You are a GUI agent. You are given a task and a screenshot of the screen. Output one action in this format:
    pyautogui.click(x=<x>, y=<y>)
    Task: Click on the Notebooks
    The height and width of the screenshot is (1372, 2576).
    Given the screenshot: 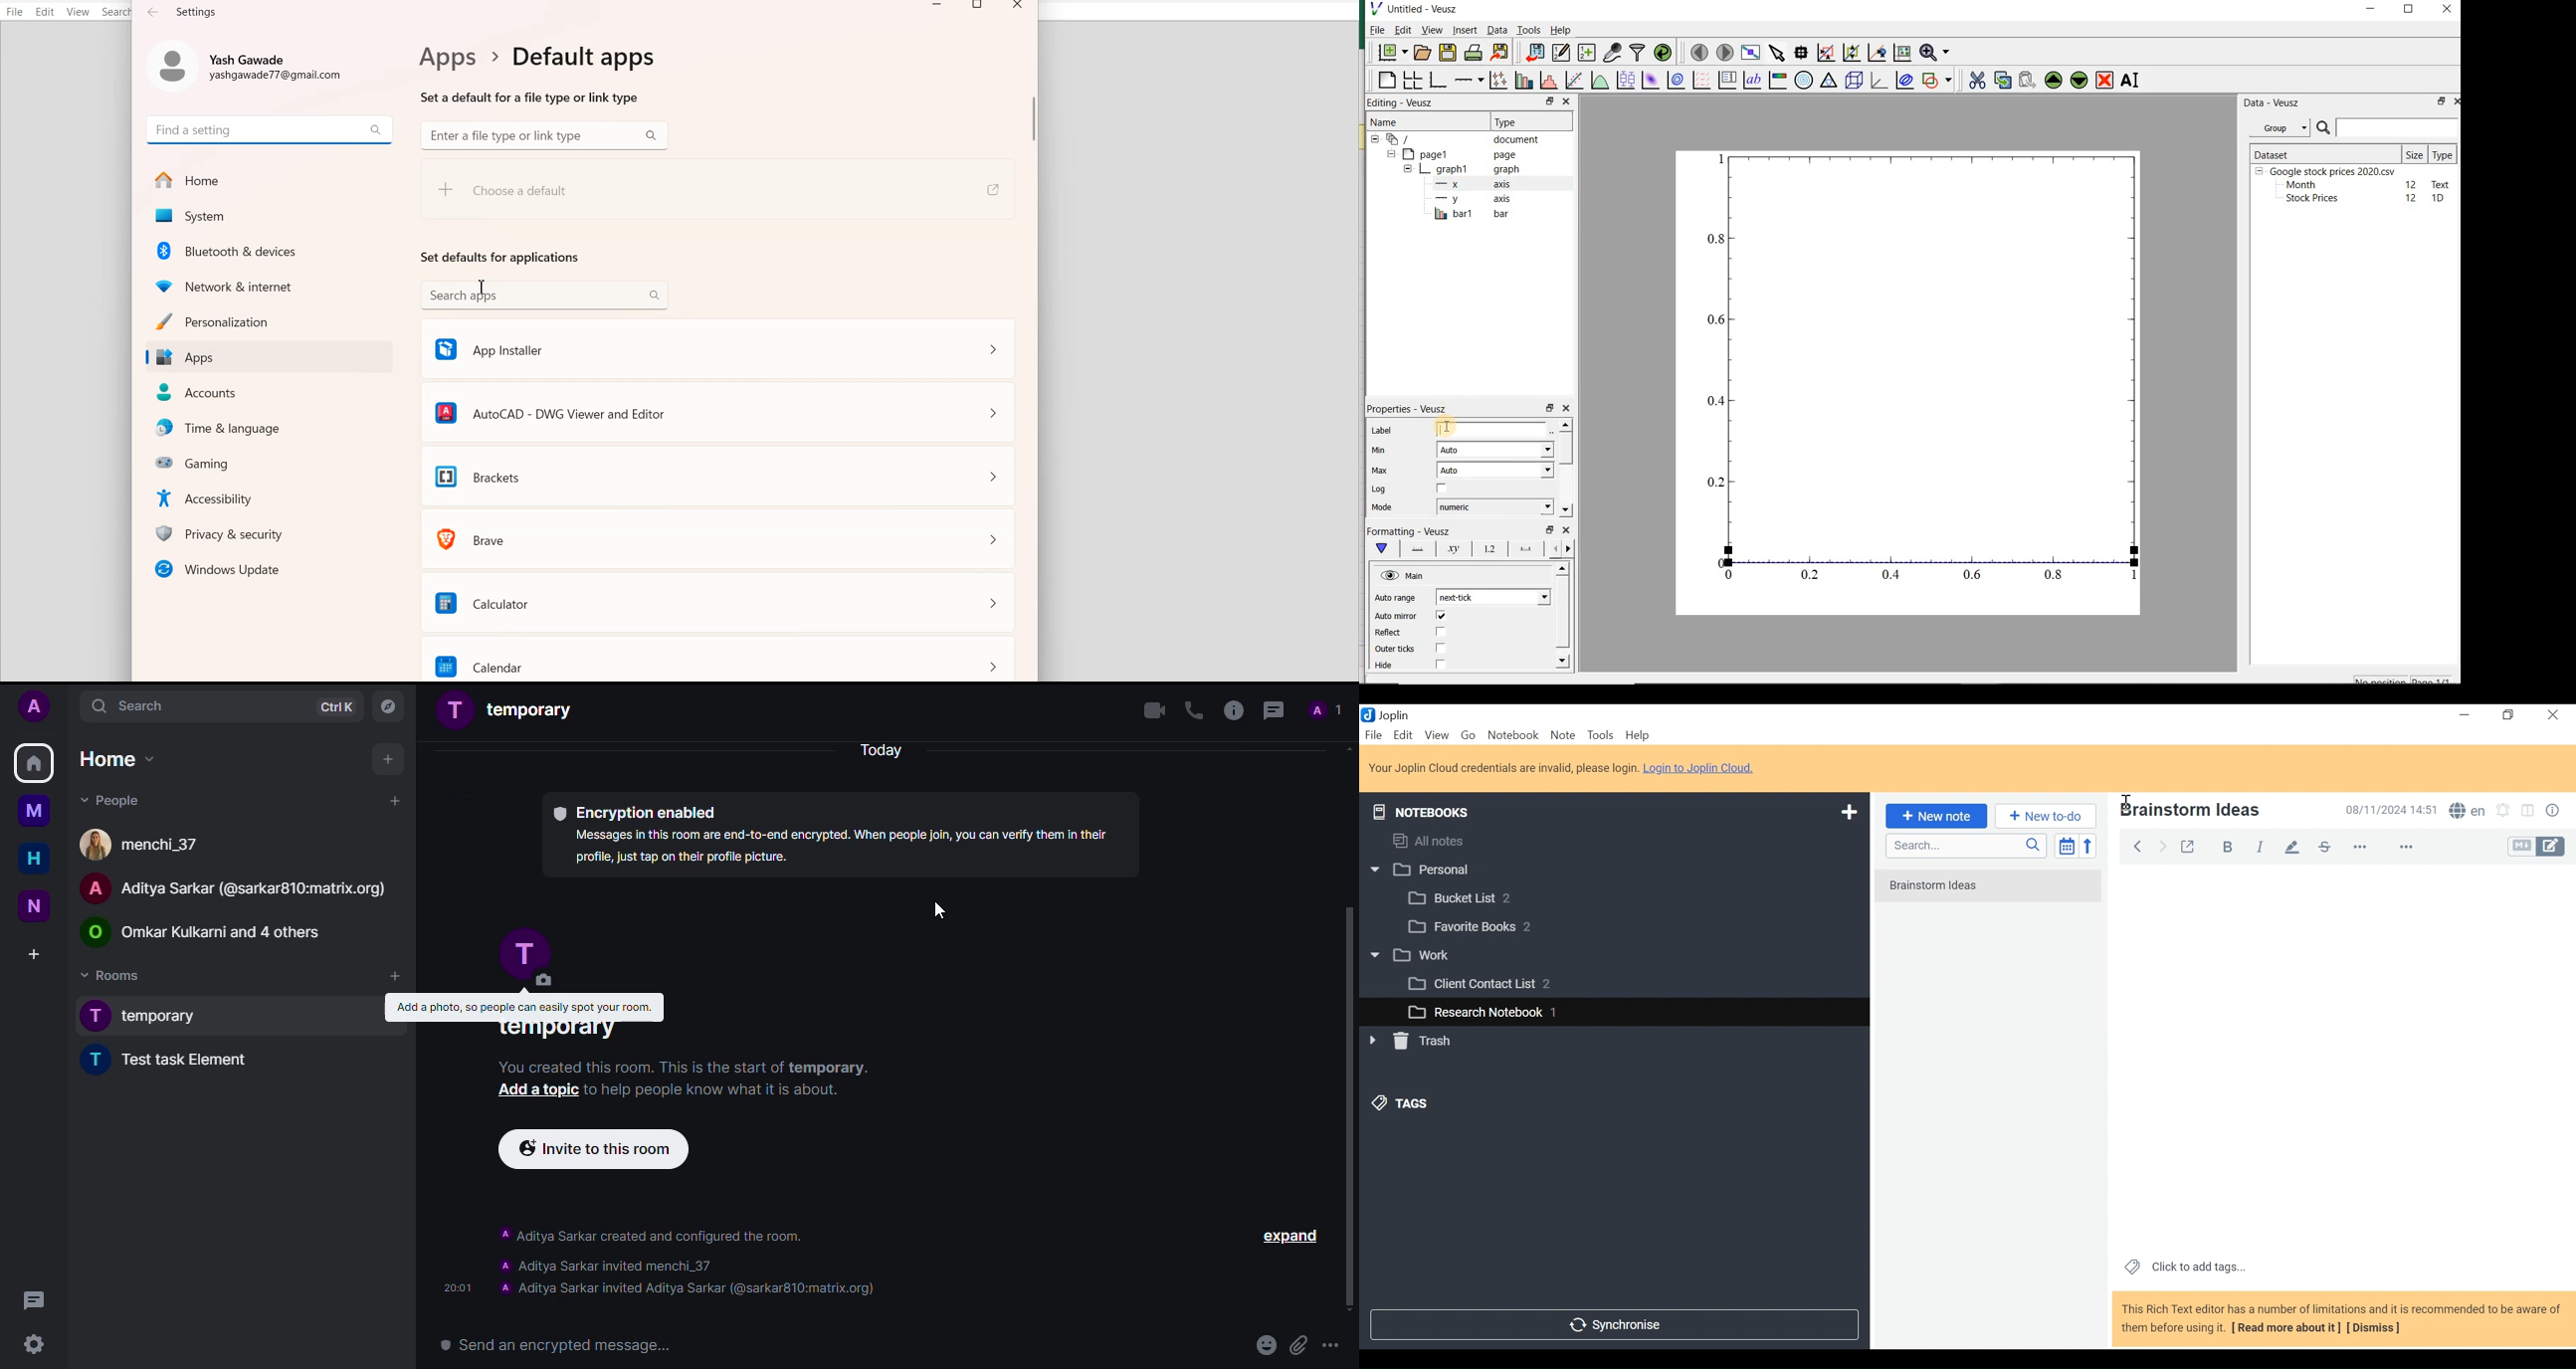 What is the action you would take?
    pyautogui.click(x=1430, y=809)
    